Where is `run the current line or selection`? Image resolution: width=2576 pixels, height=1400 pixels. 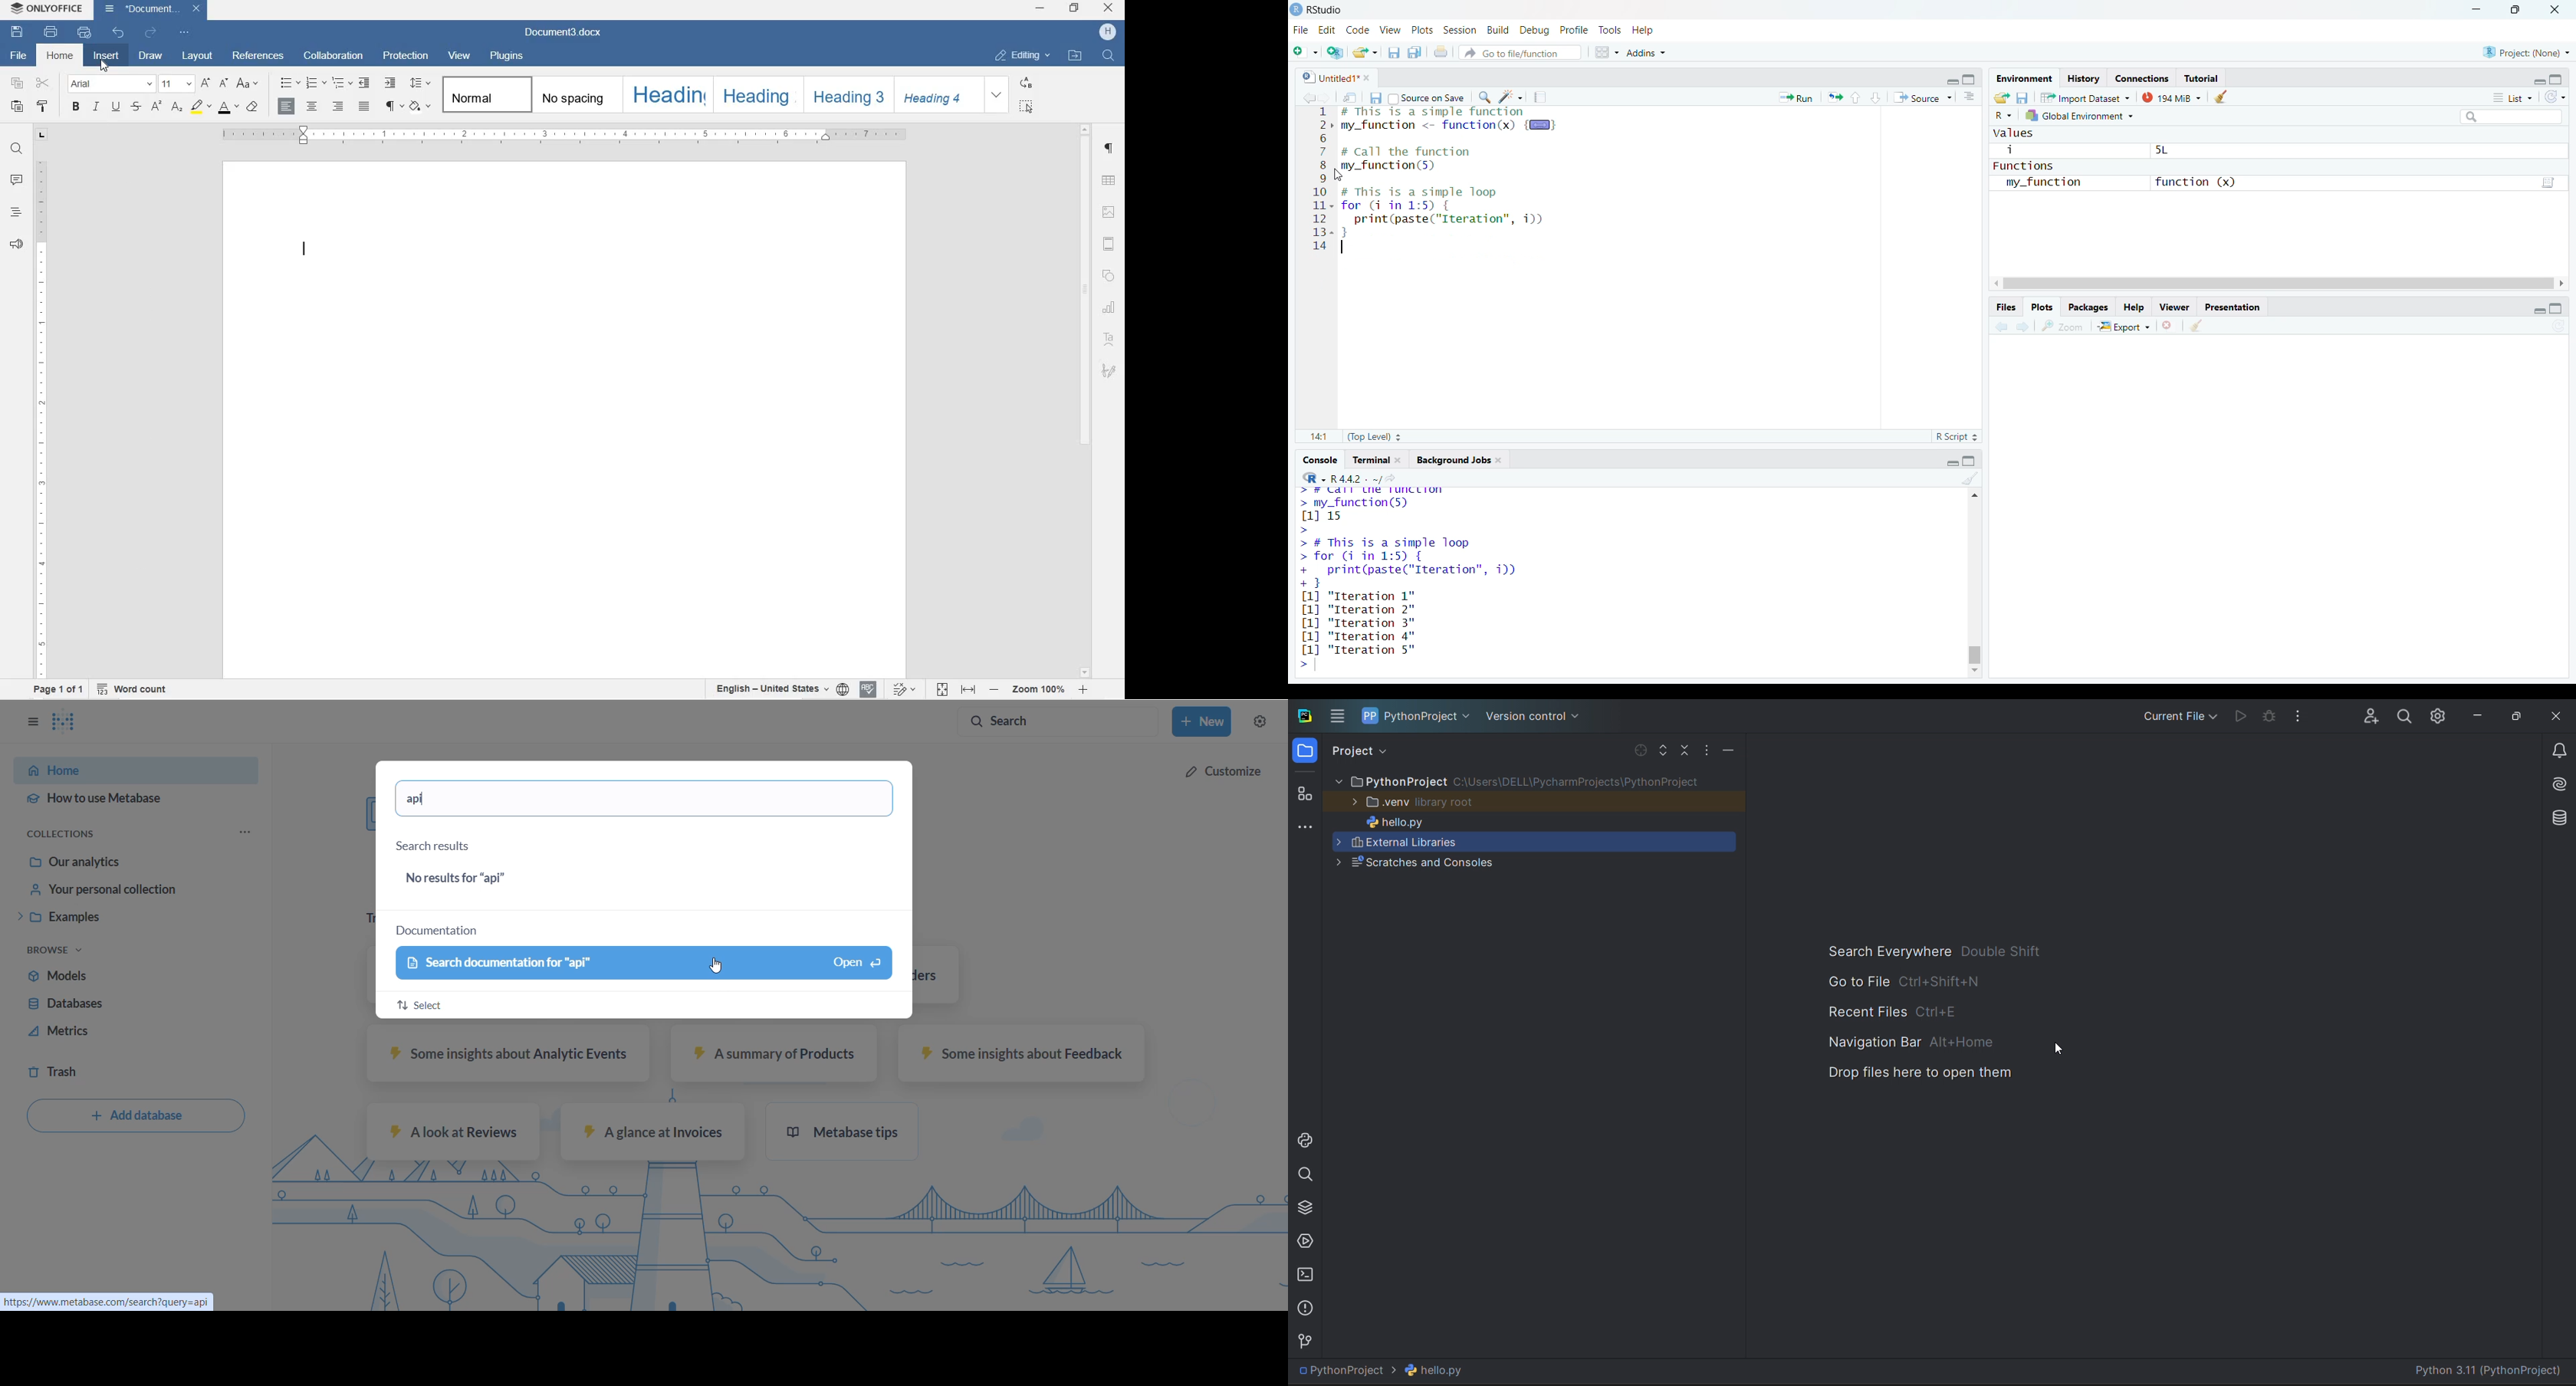 run the current line or selection is located at coordinates (1799, 97).